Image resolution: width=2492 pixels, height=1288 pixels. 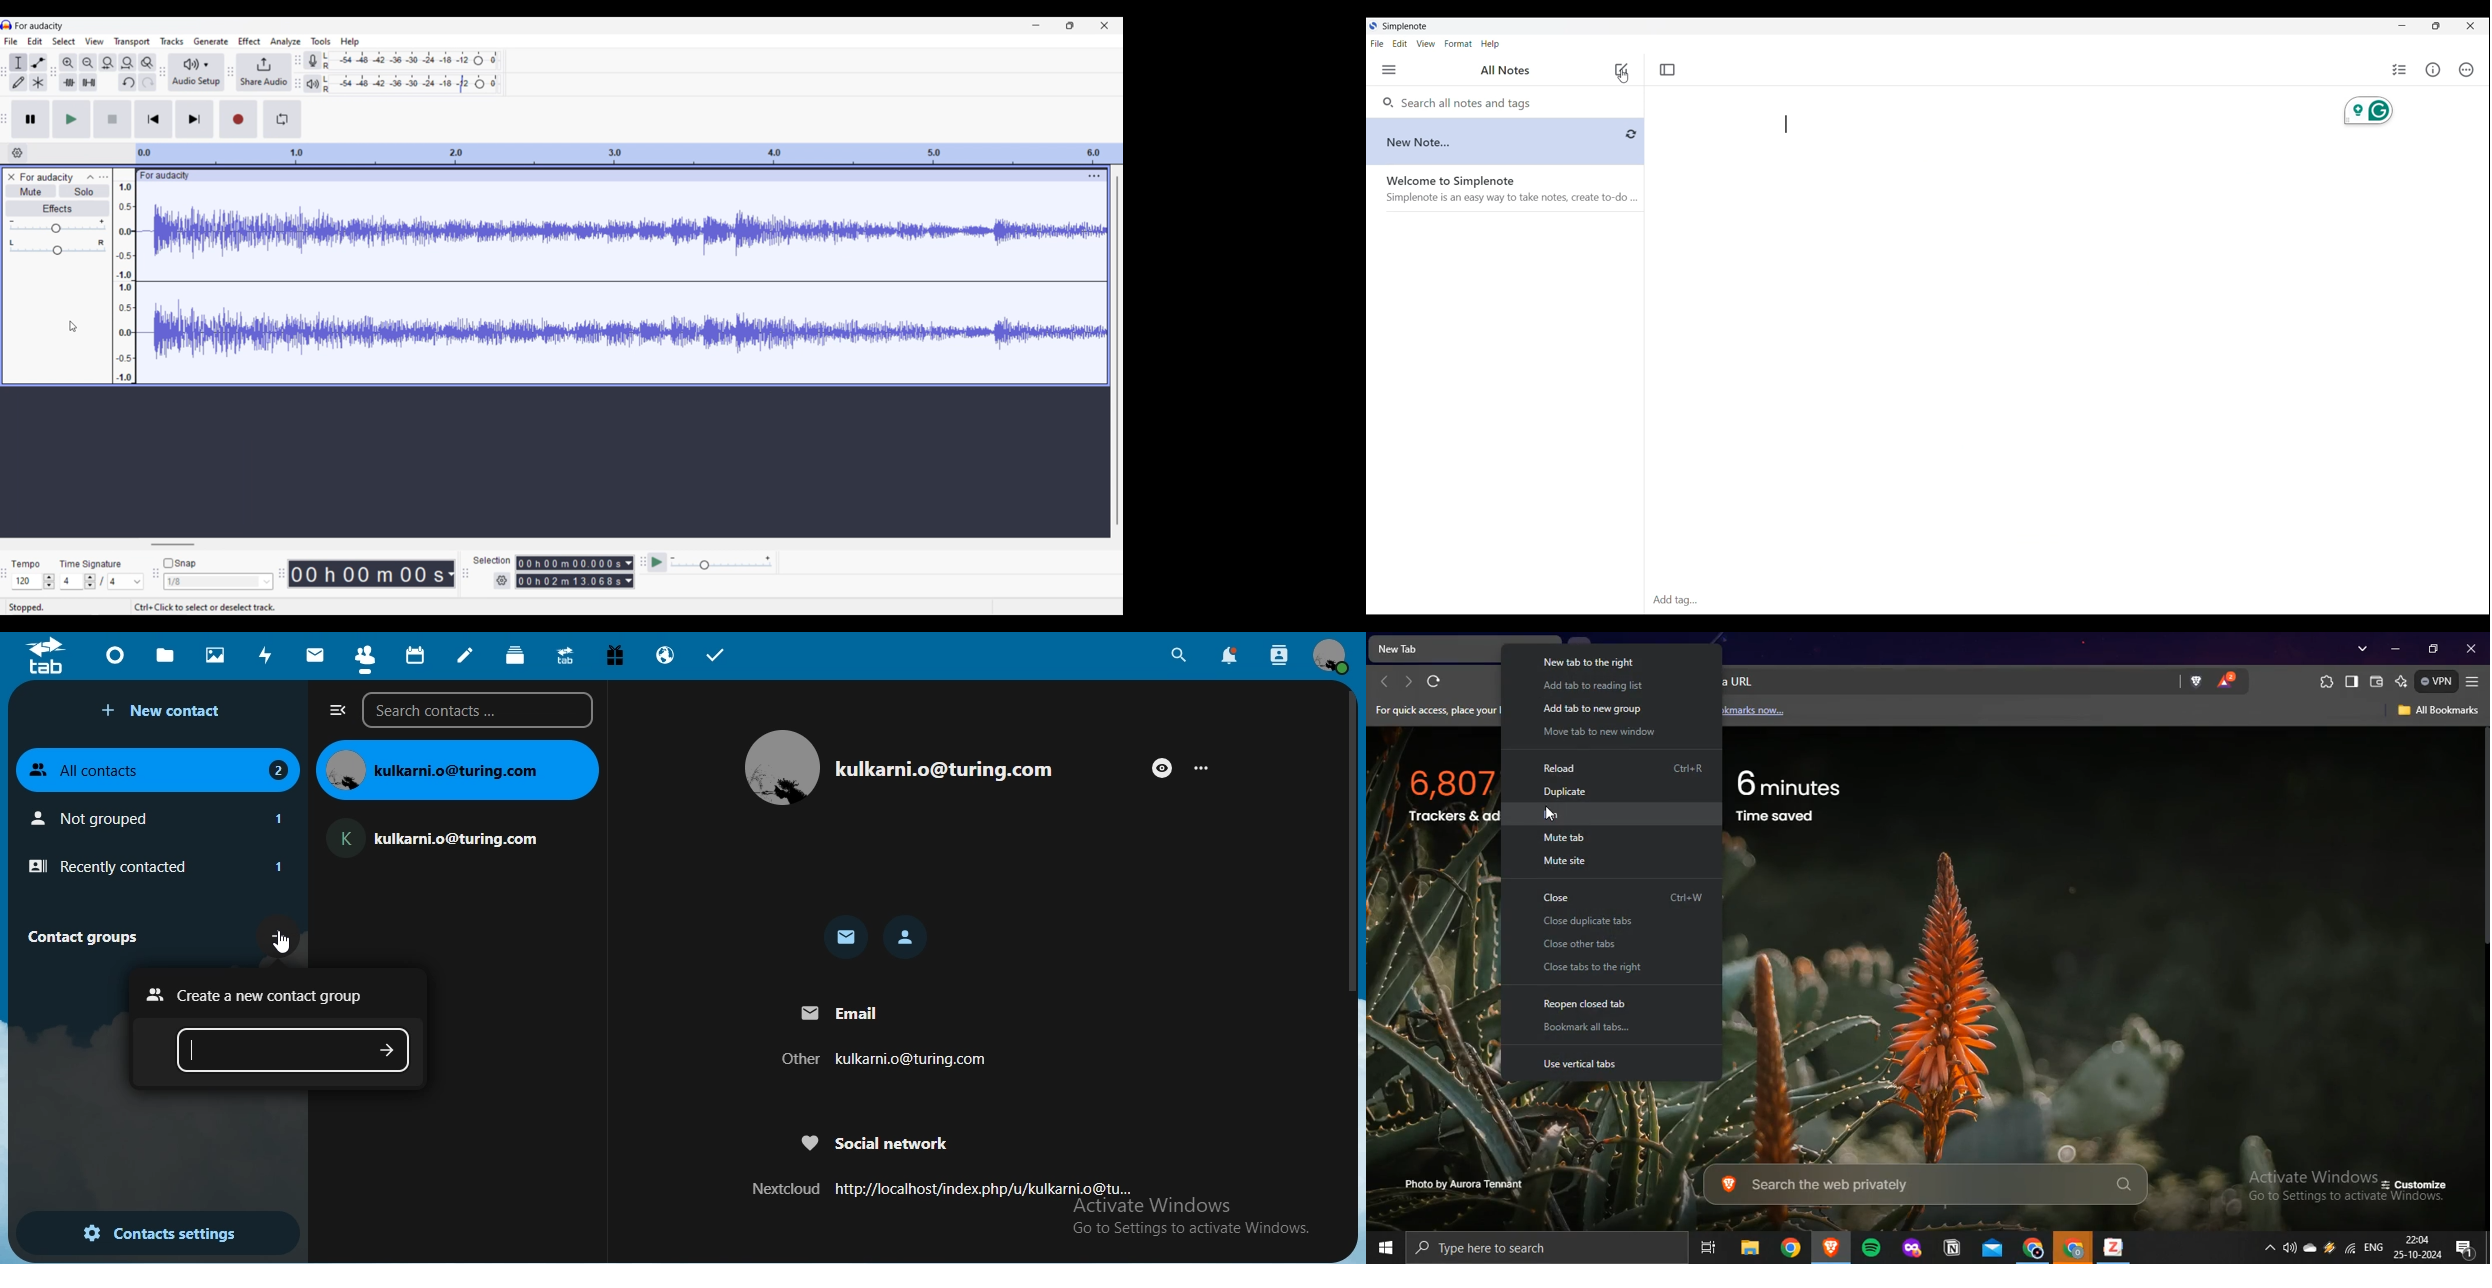 I want to click on Zoom out, so click(x=89, y=63).